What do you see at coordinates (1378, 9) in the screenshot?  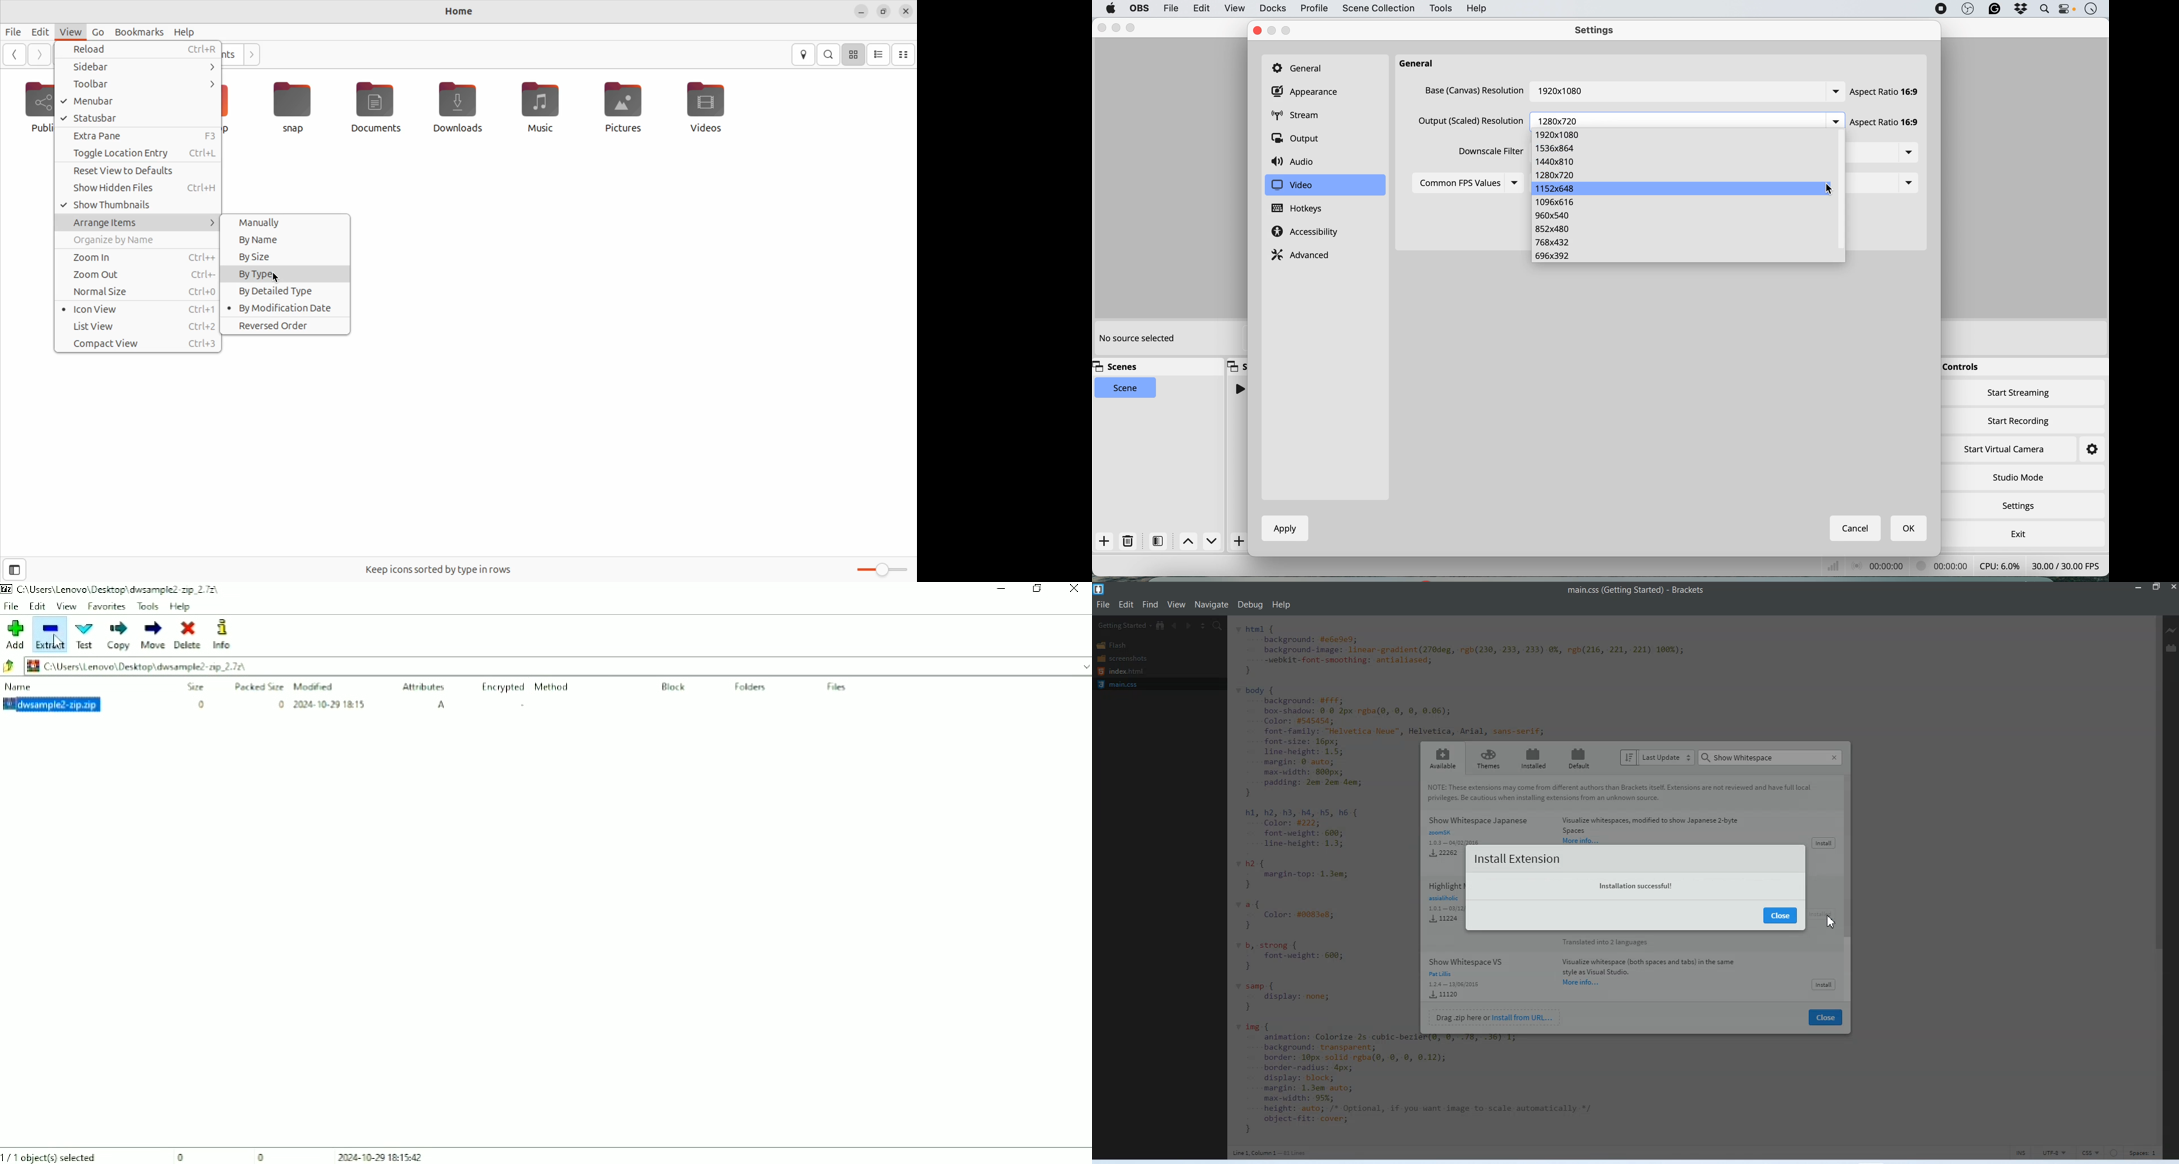 I see `scene collection` at bounding box center [1378, 9].